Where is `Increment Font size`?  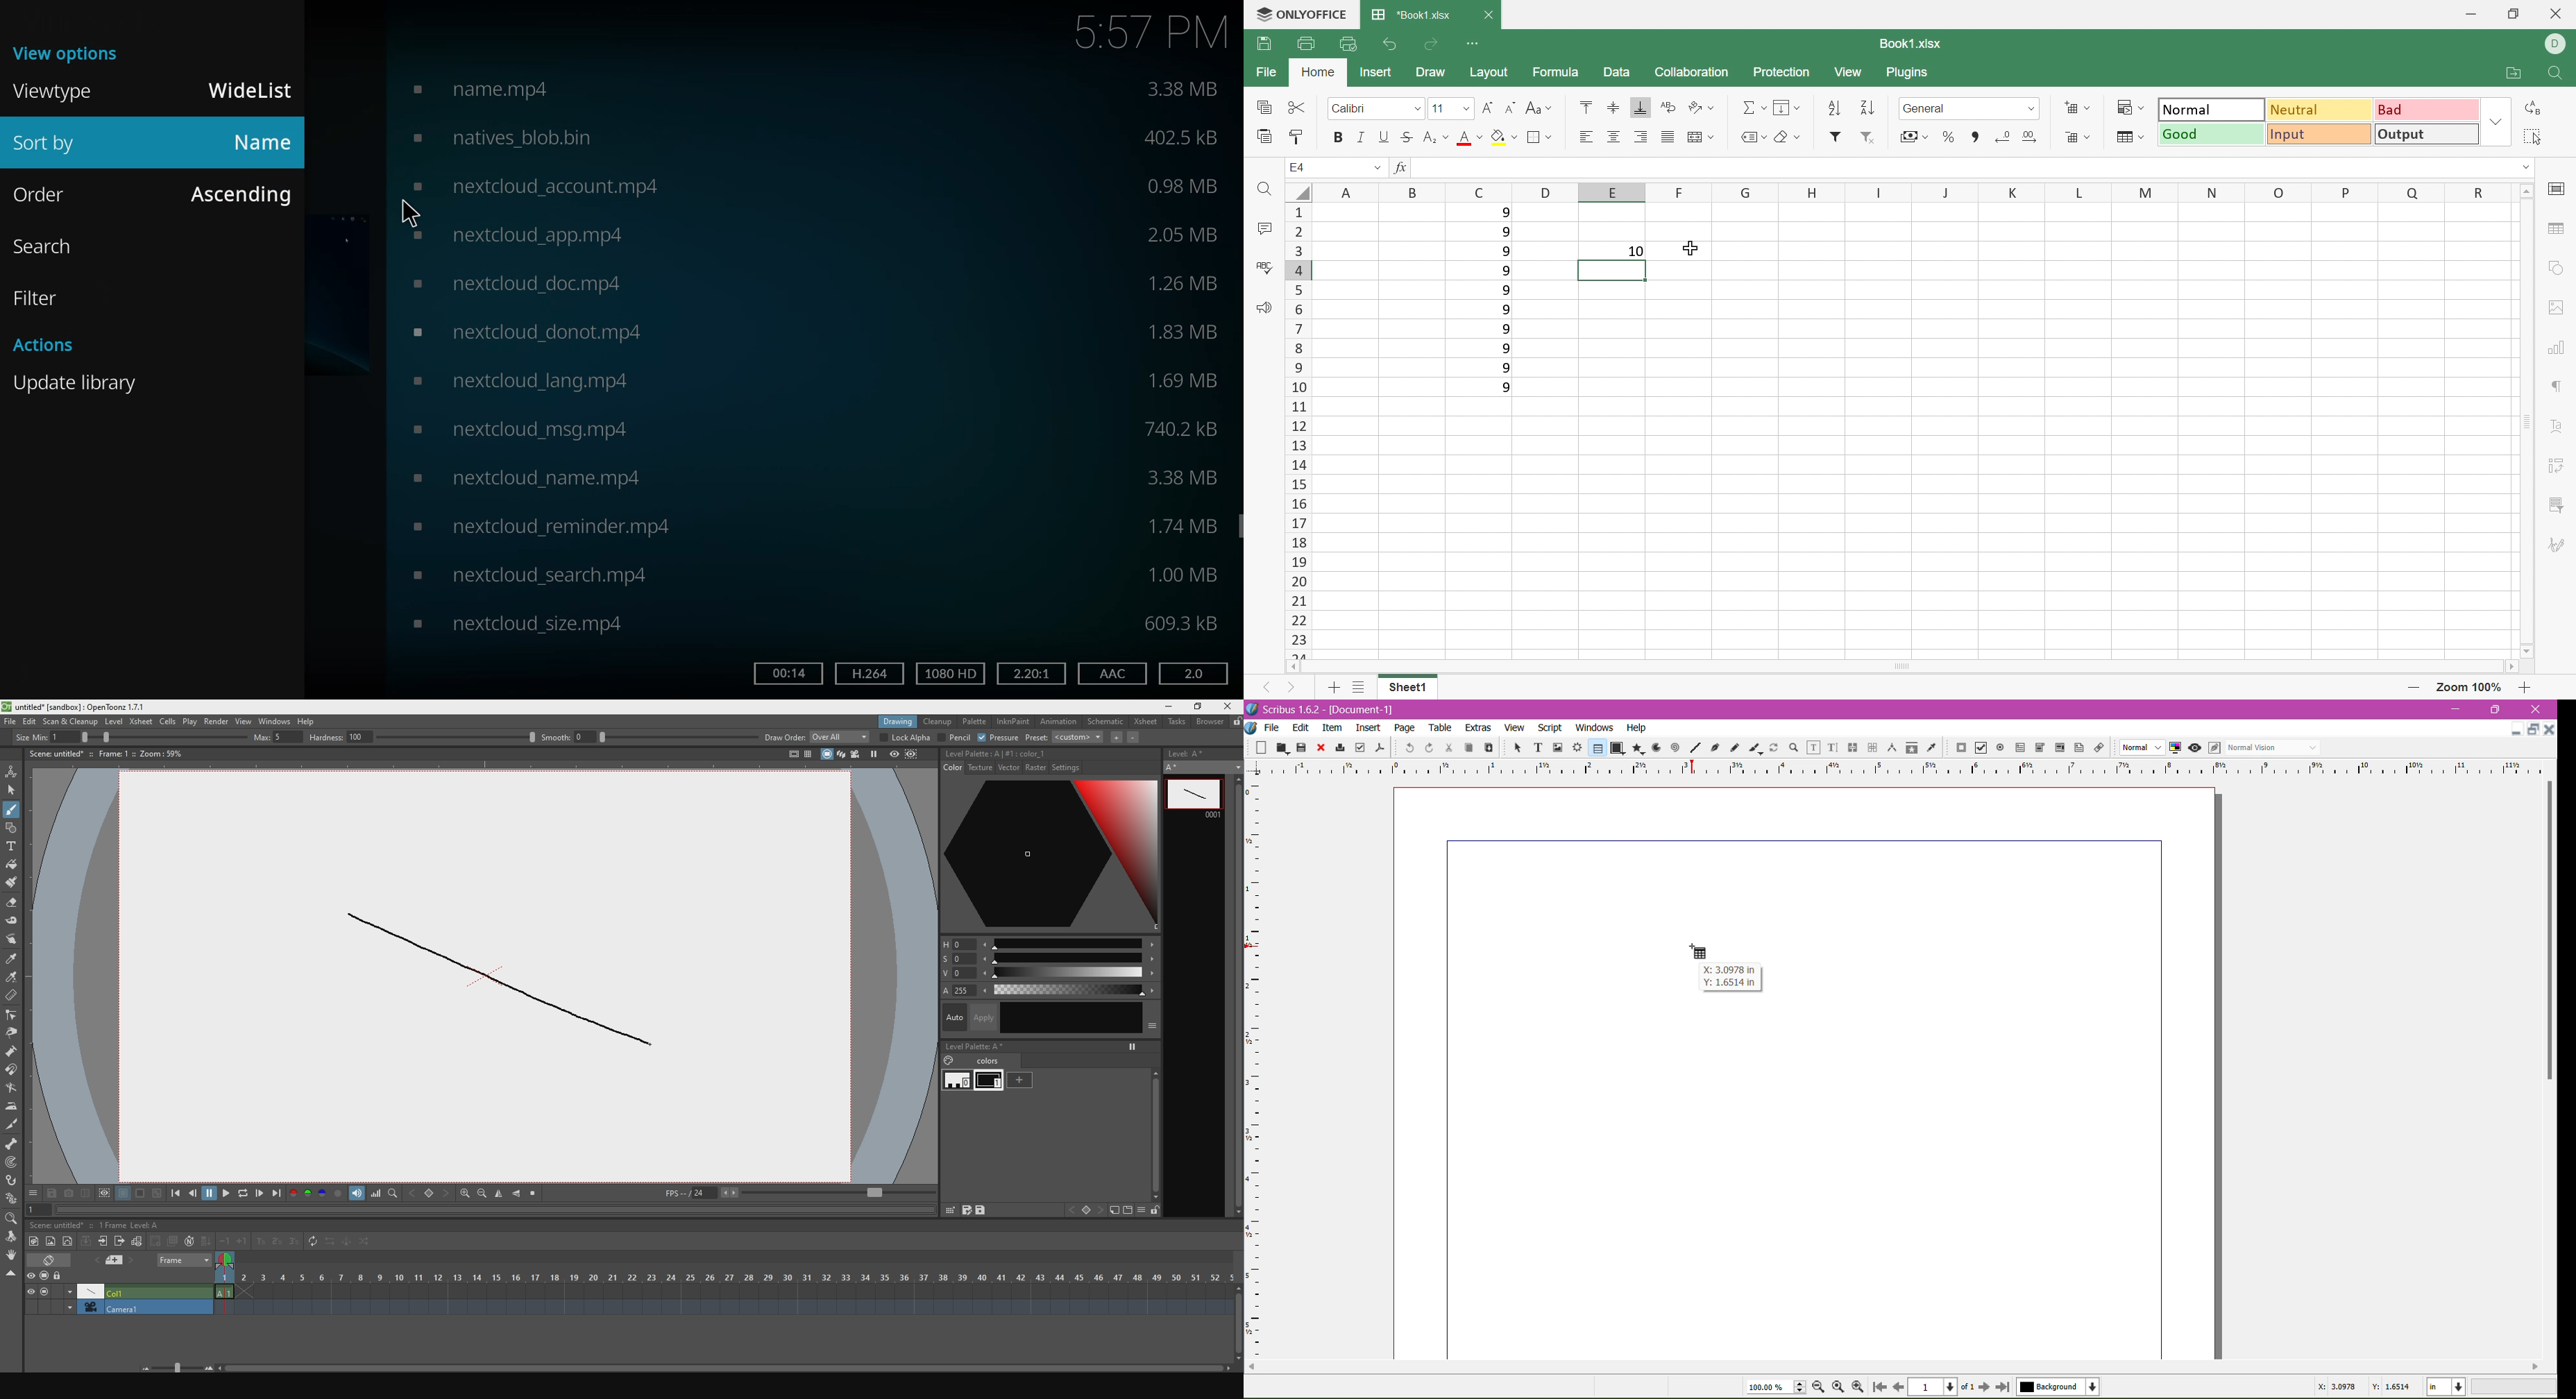
Increment Font size is located at coordinates (1489, 108).